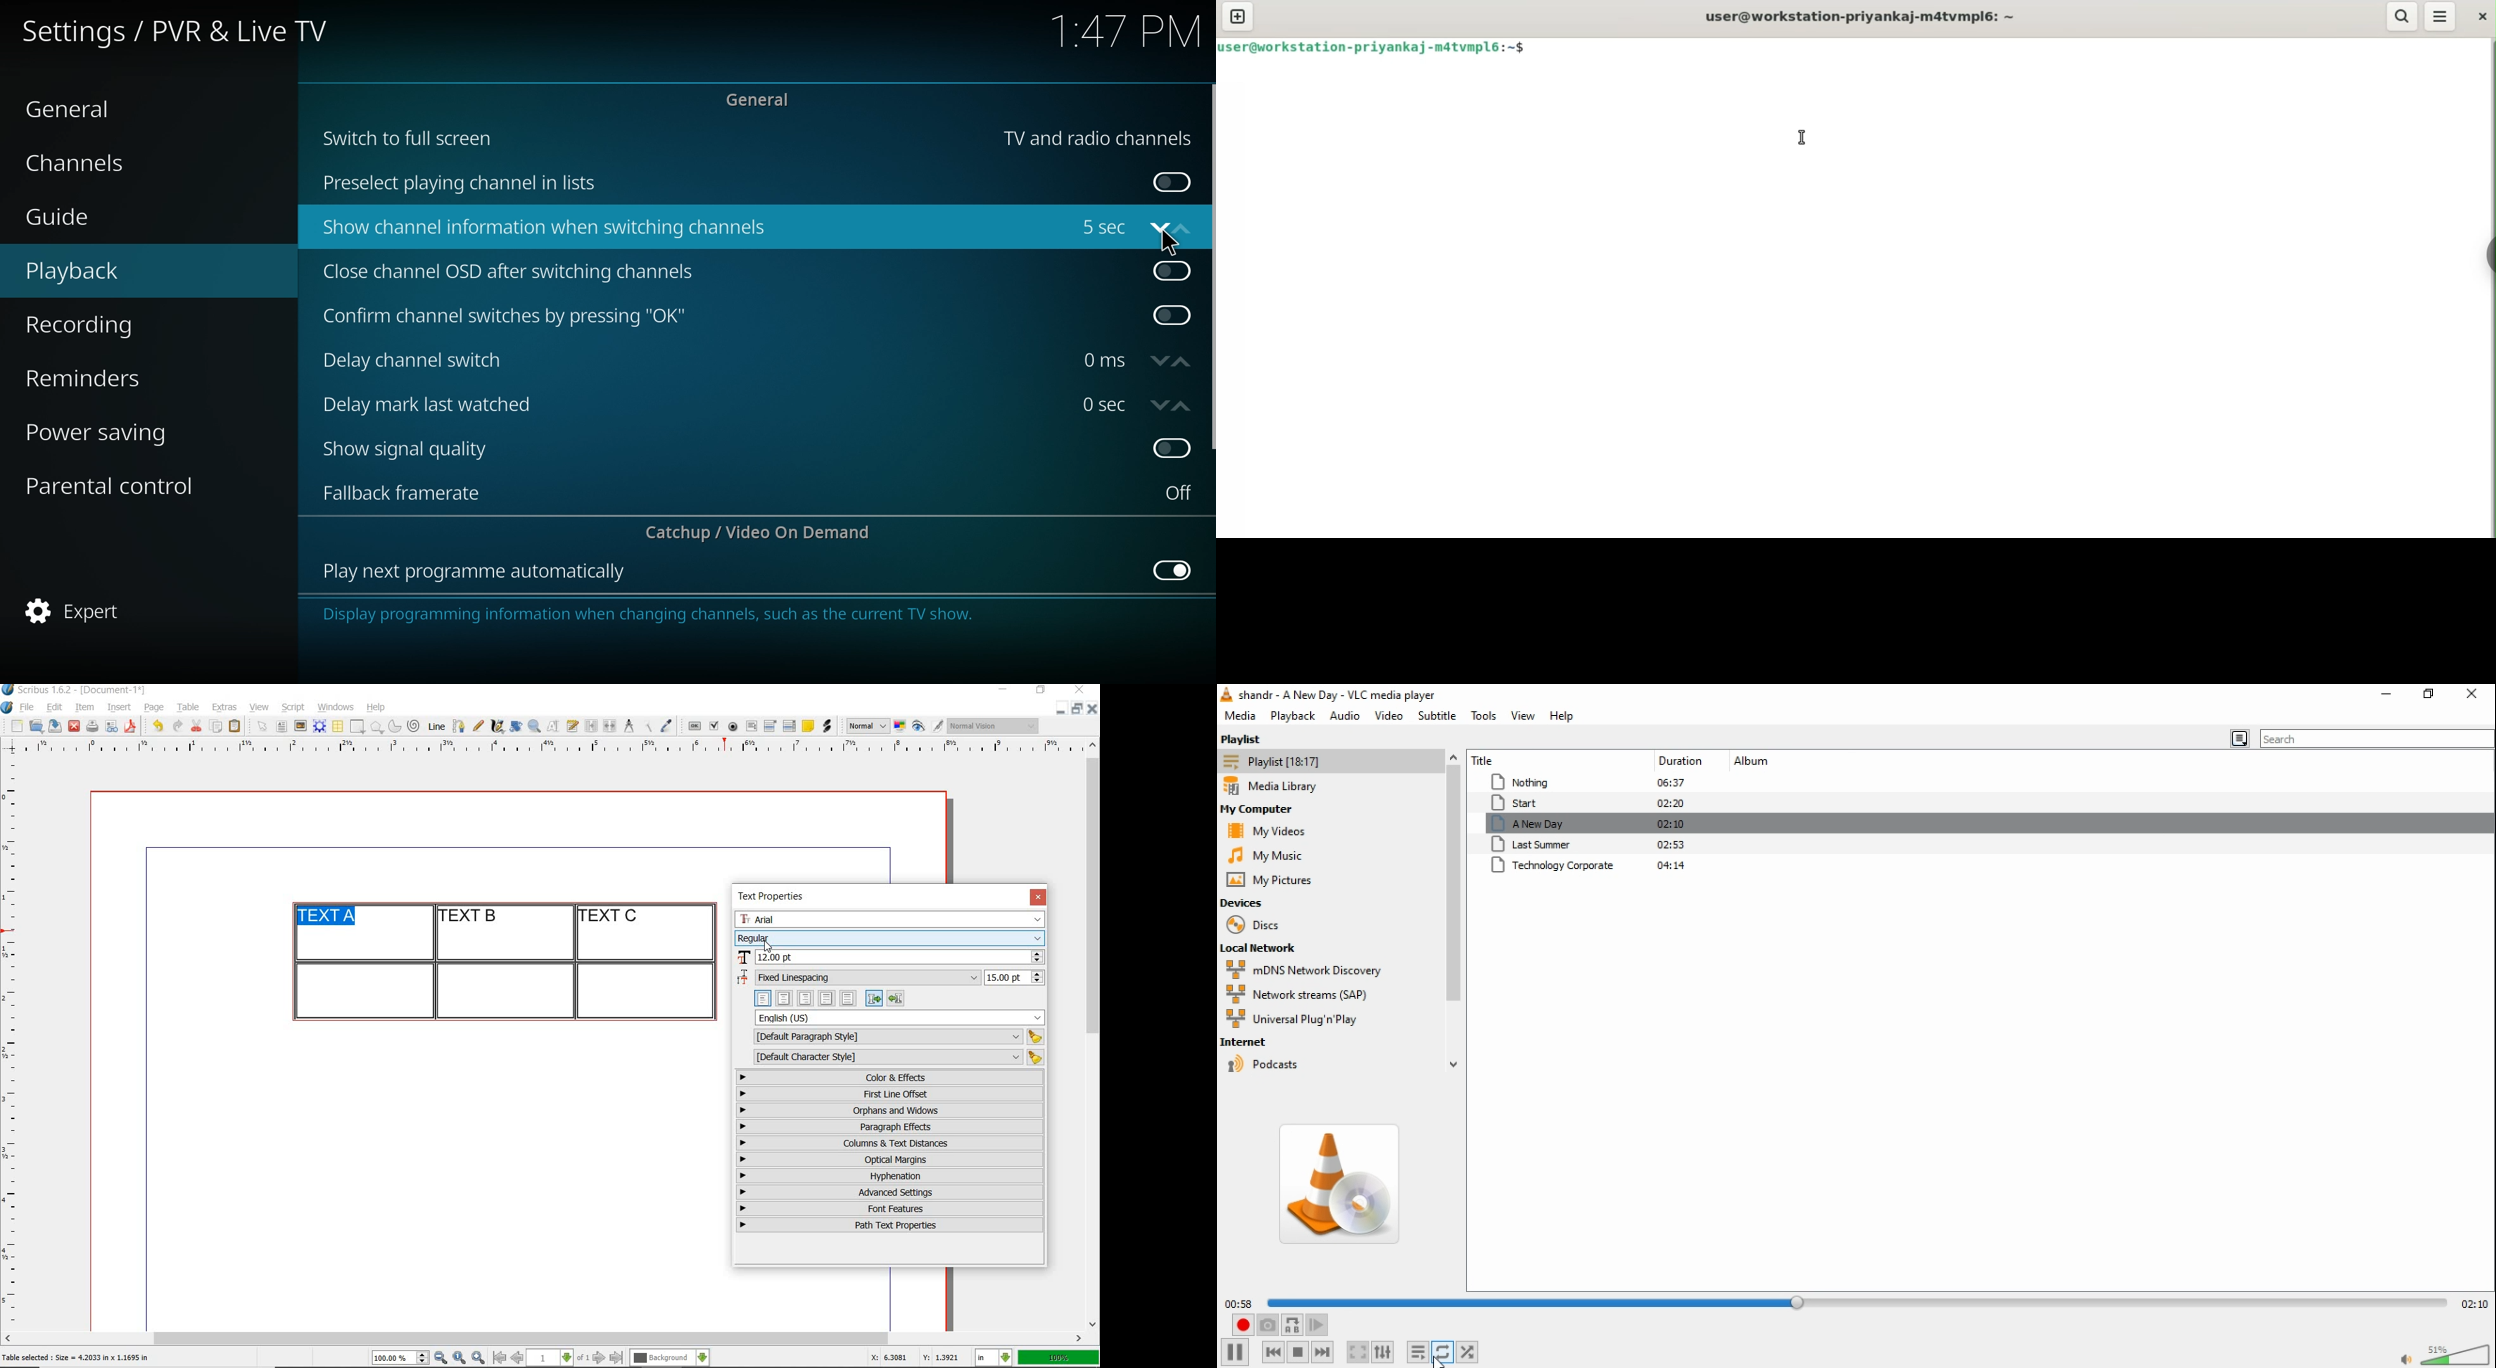 This screenshot has width=2520, height=1372. Describe the element at coordinates (890, 958) in the screenshot. I see `font size` at that location.